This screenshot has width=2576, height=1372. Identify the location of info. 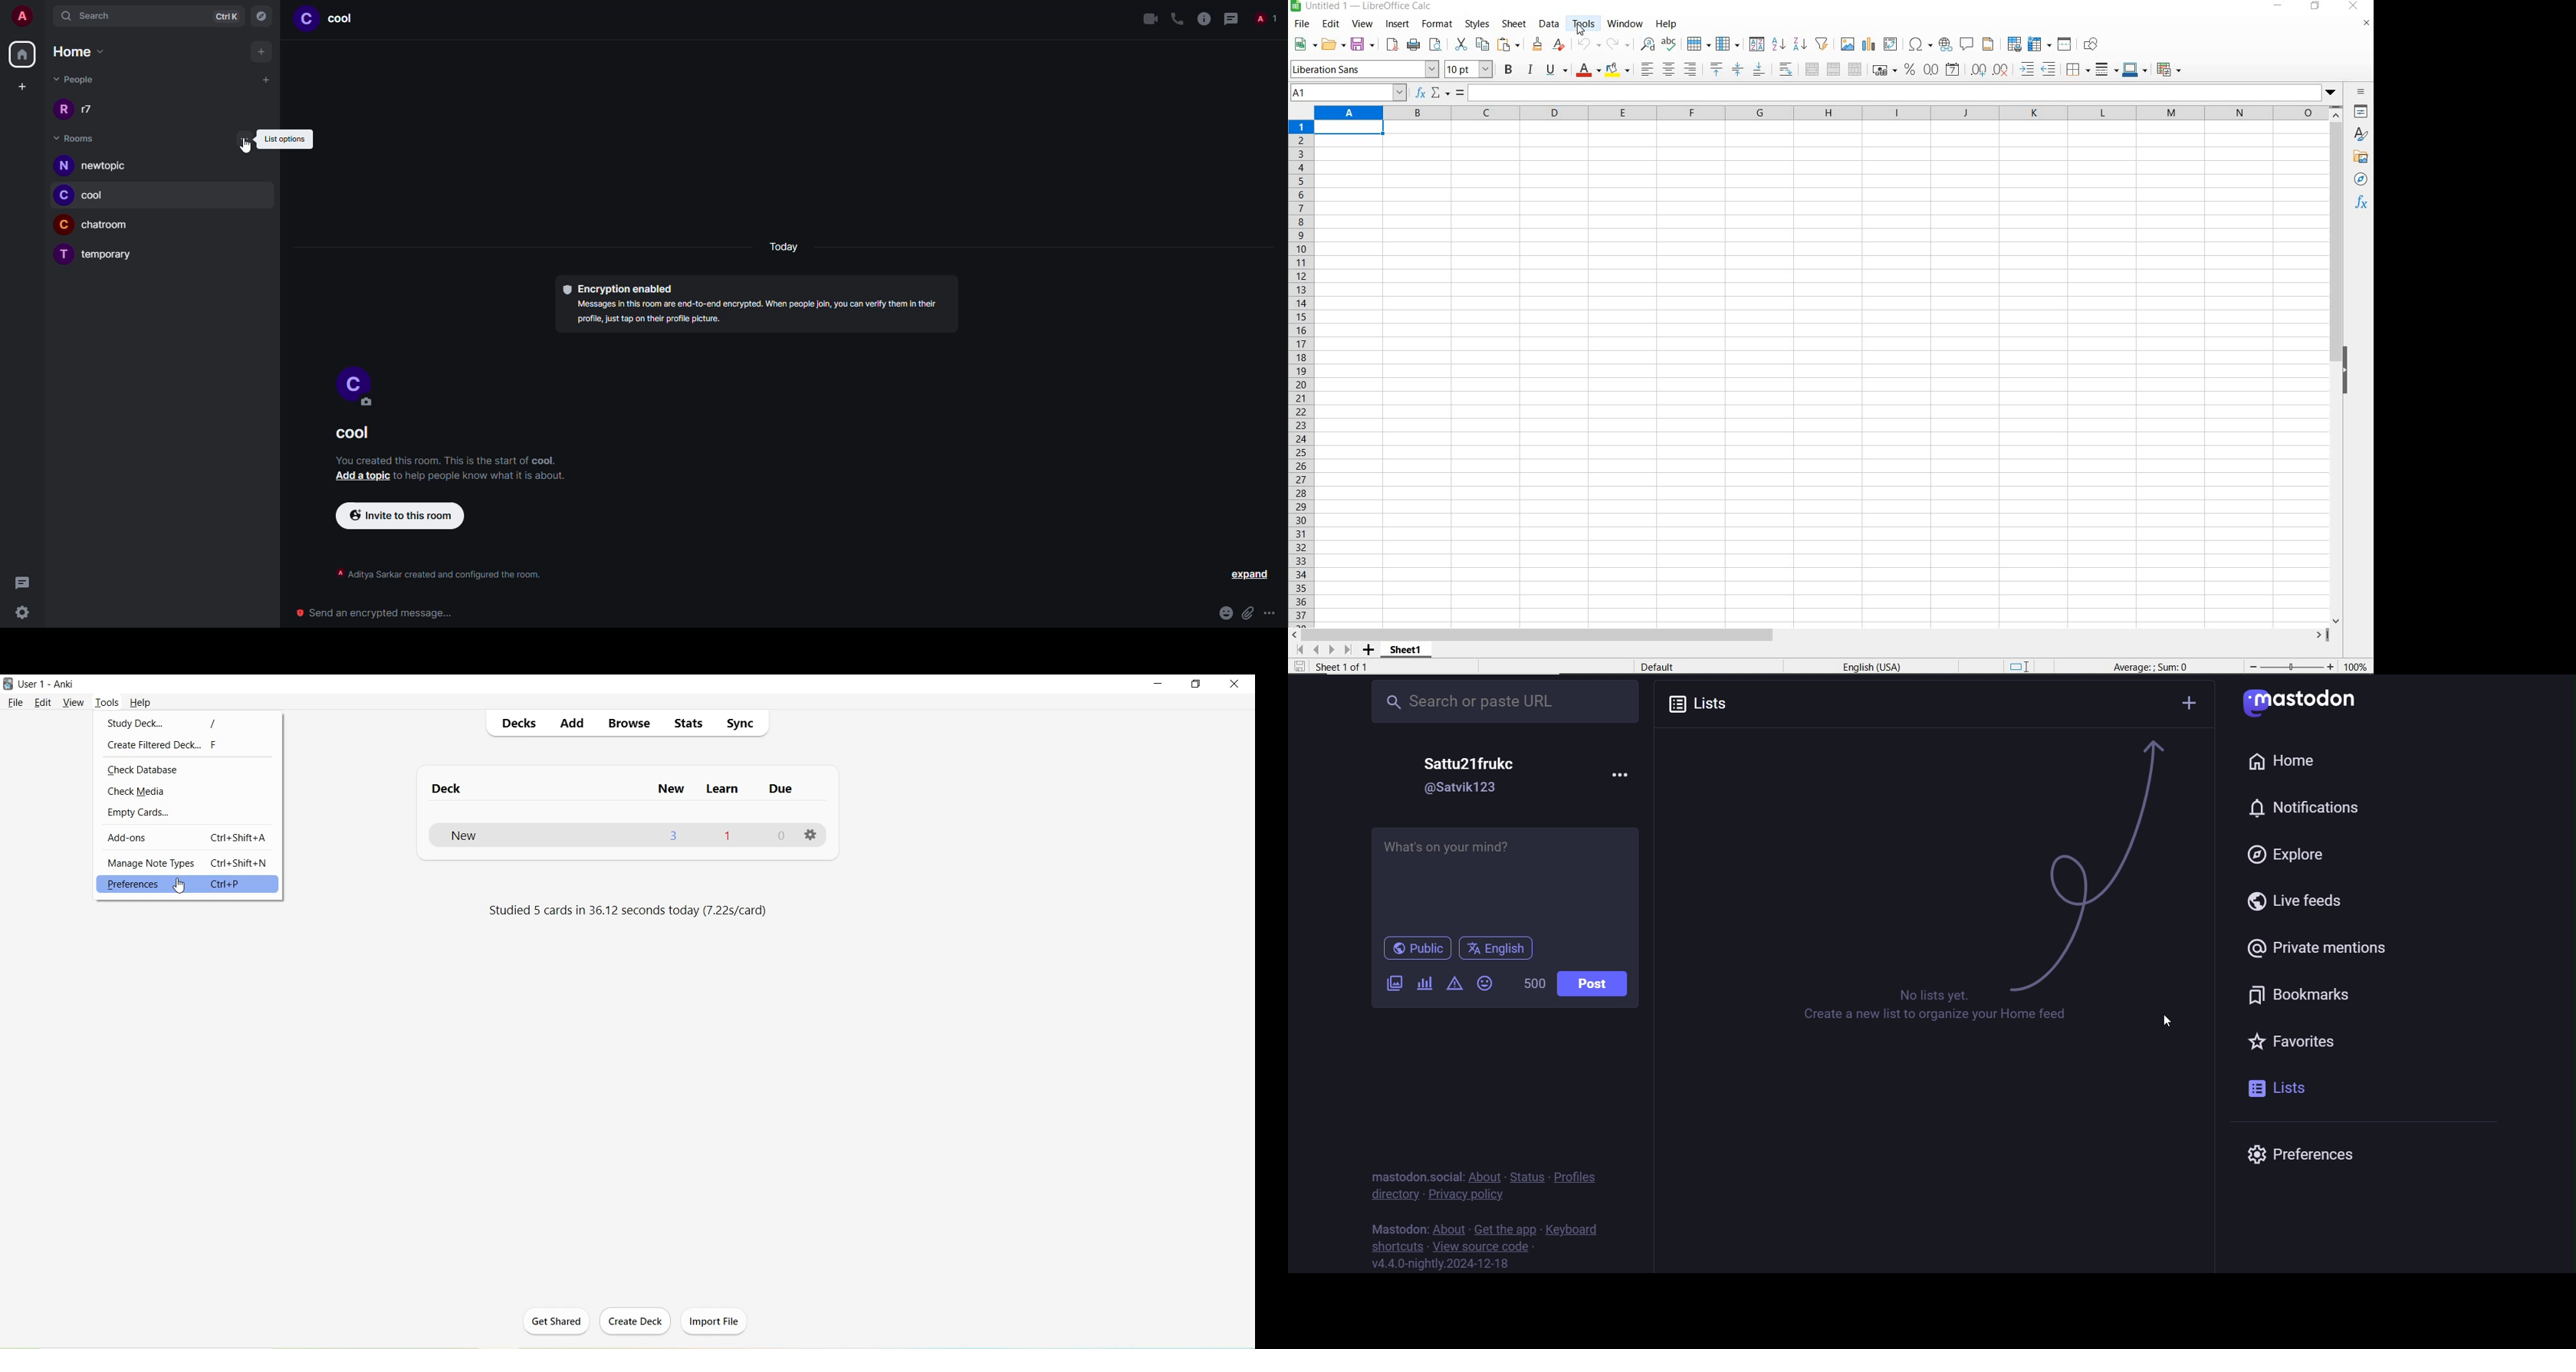
(446, 460).